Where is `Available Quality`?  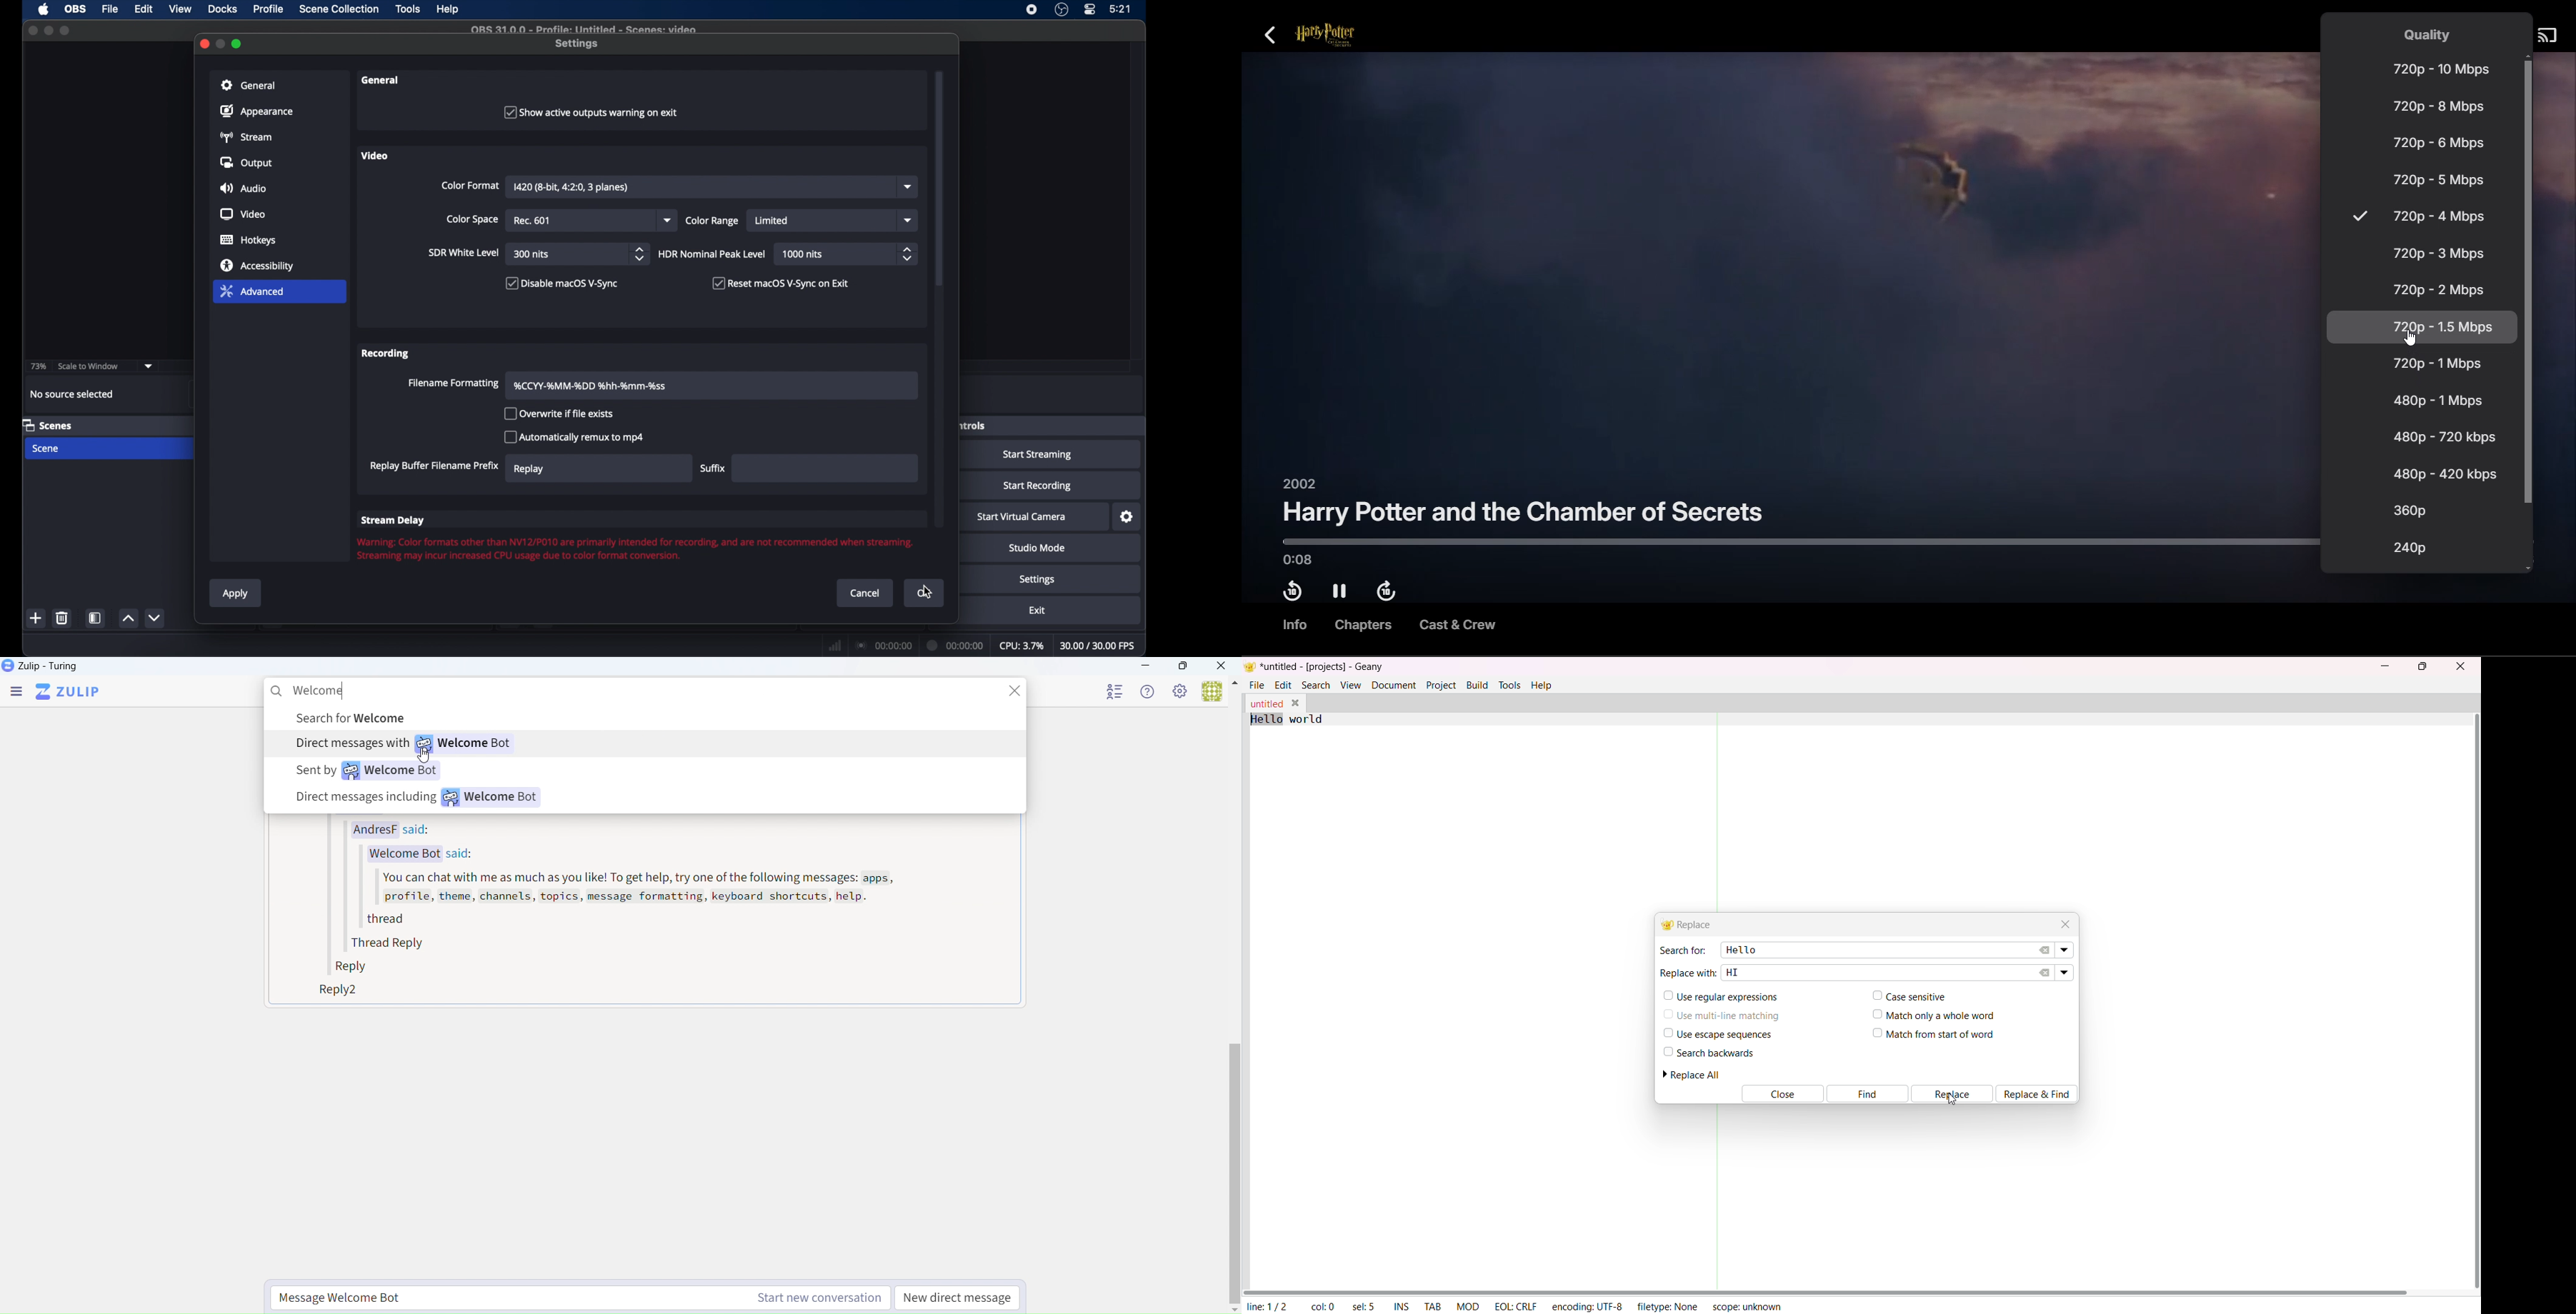 Available Quality is located at coordinates (2358, 216).